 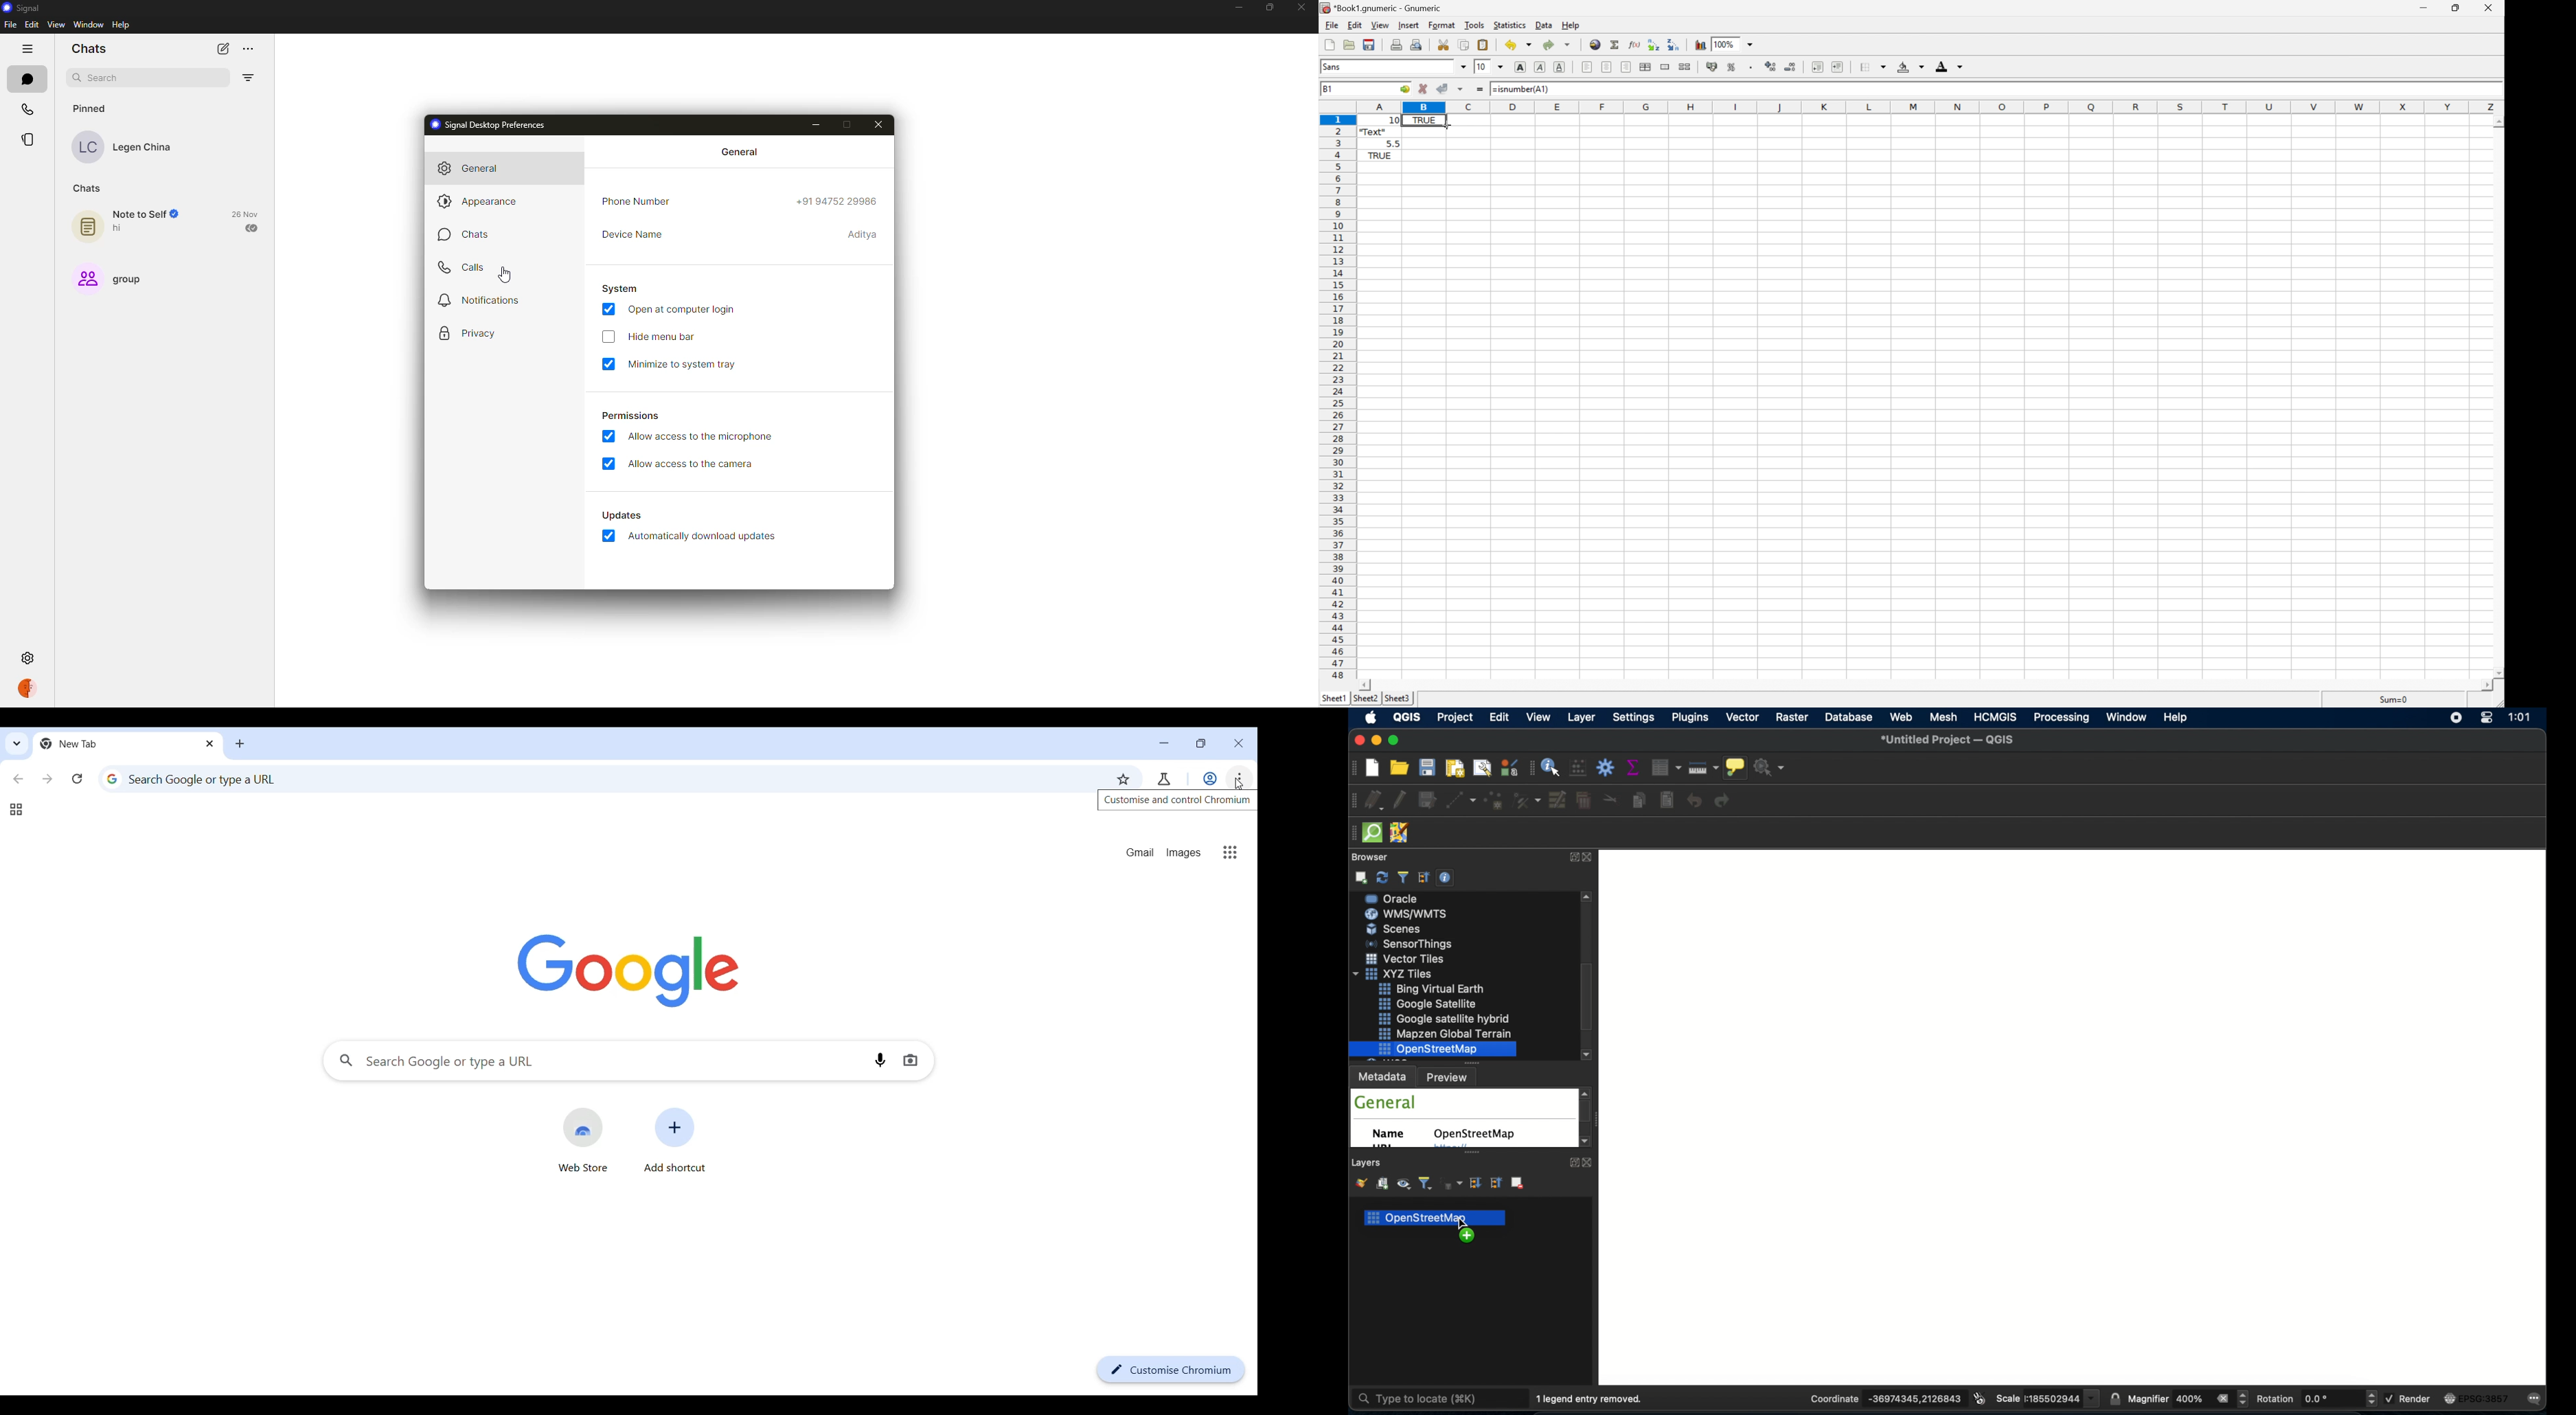 I want to click on vertex tool, so click(x=1527, y=800).